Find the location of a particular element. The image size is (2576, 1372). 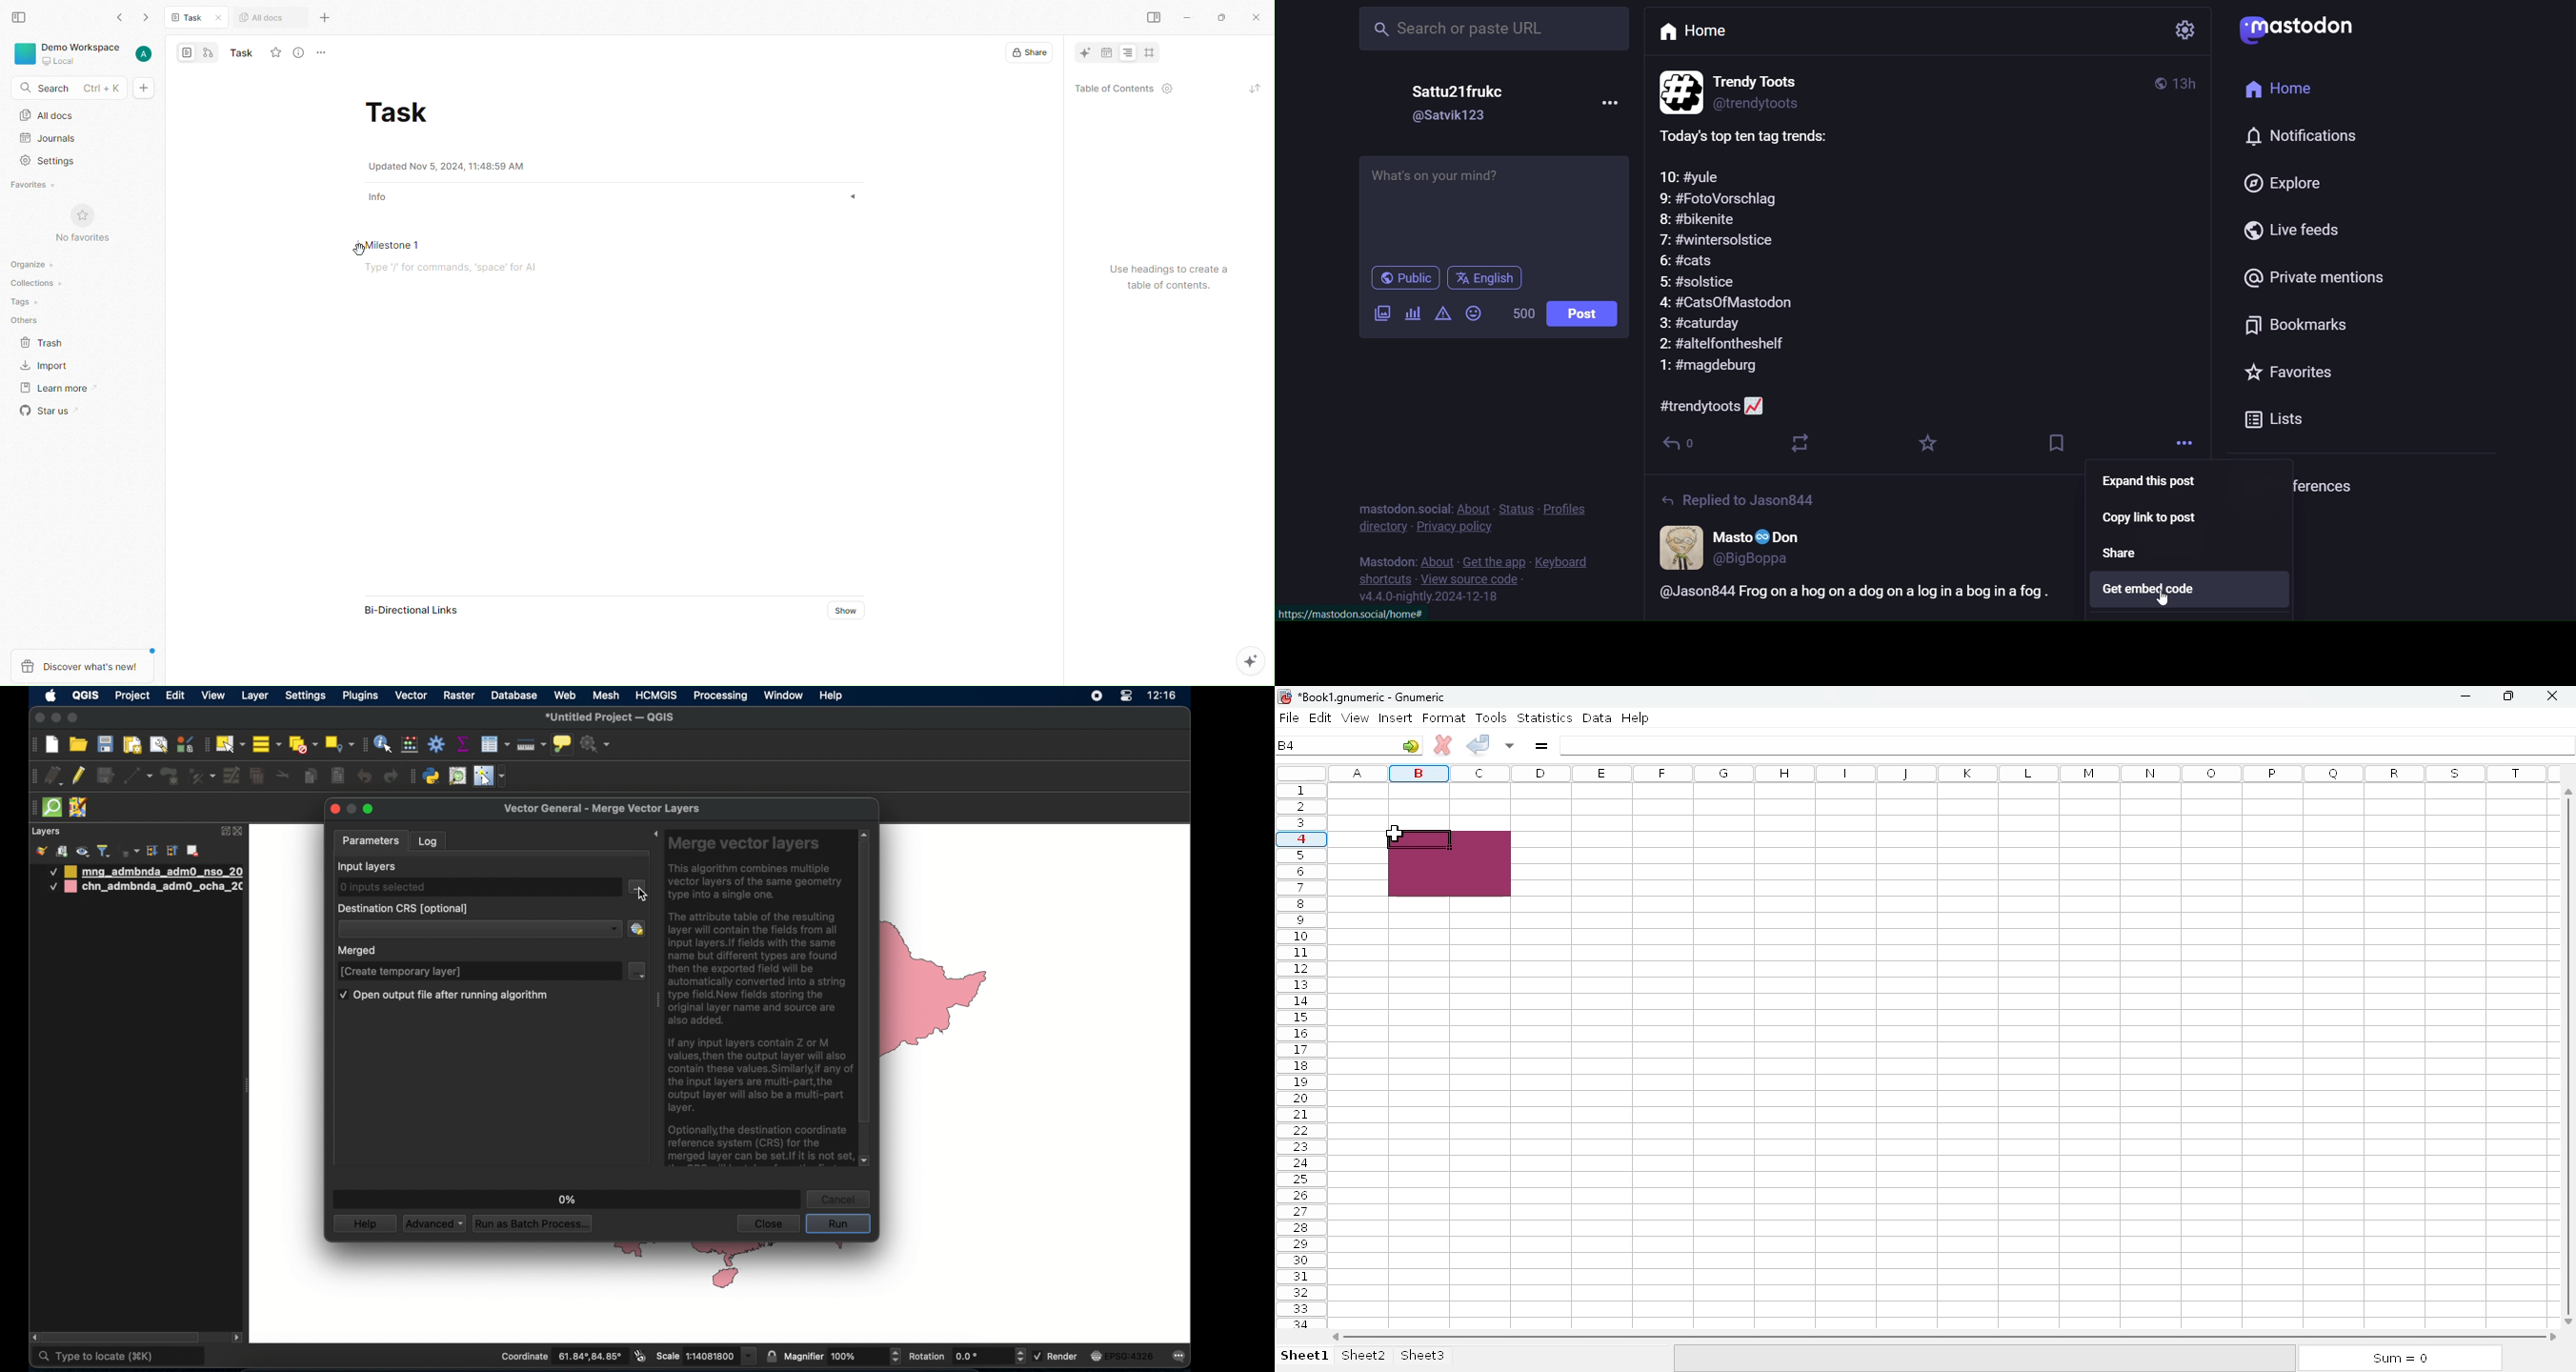

Replied to jason244 is located at coordinates (1744, 499).